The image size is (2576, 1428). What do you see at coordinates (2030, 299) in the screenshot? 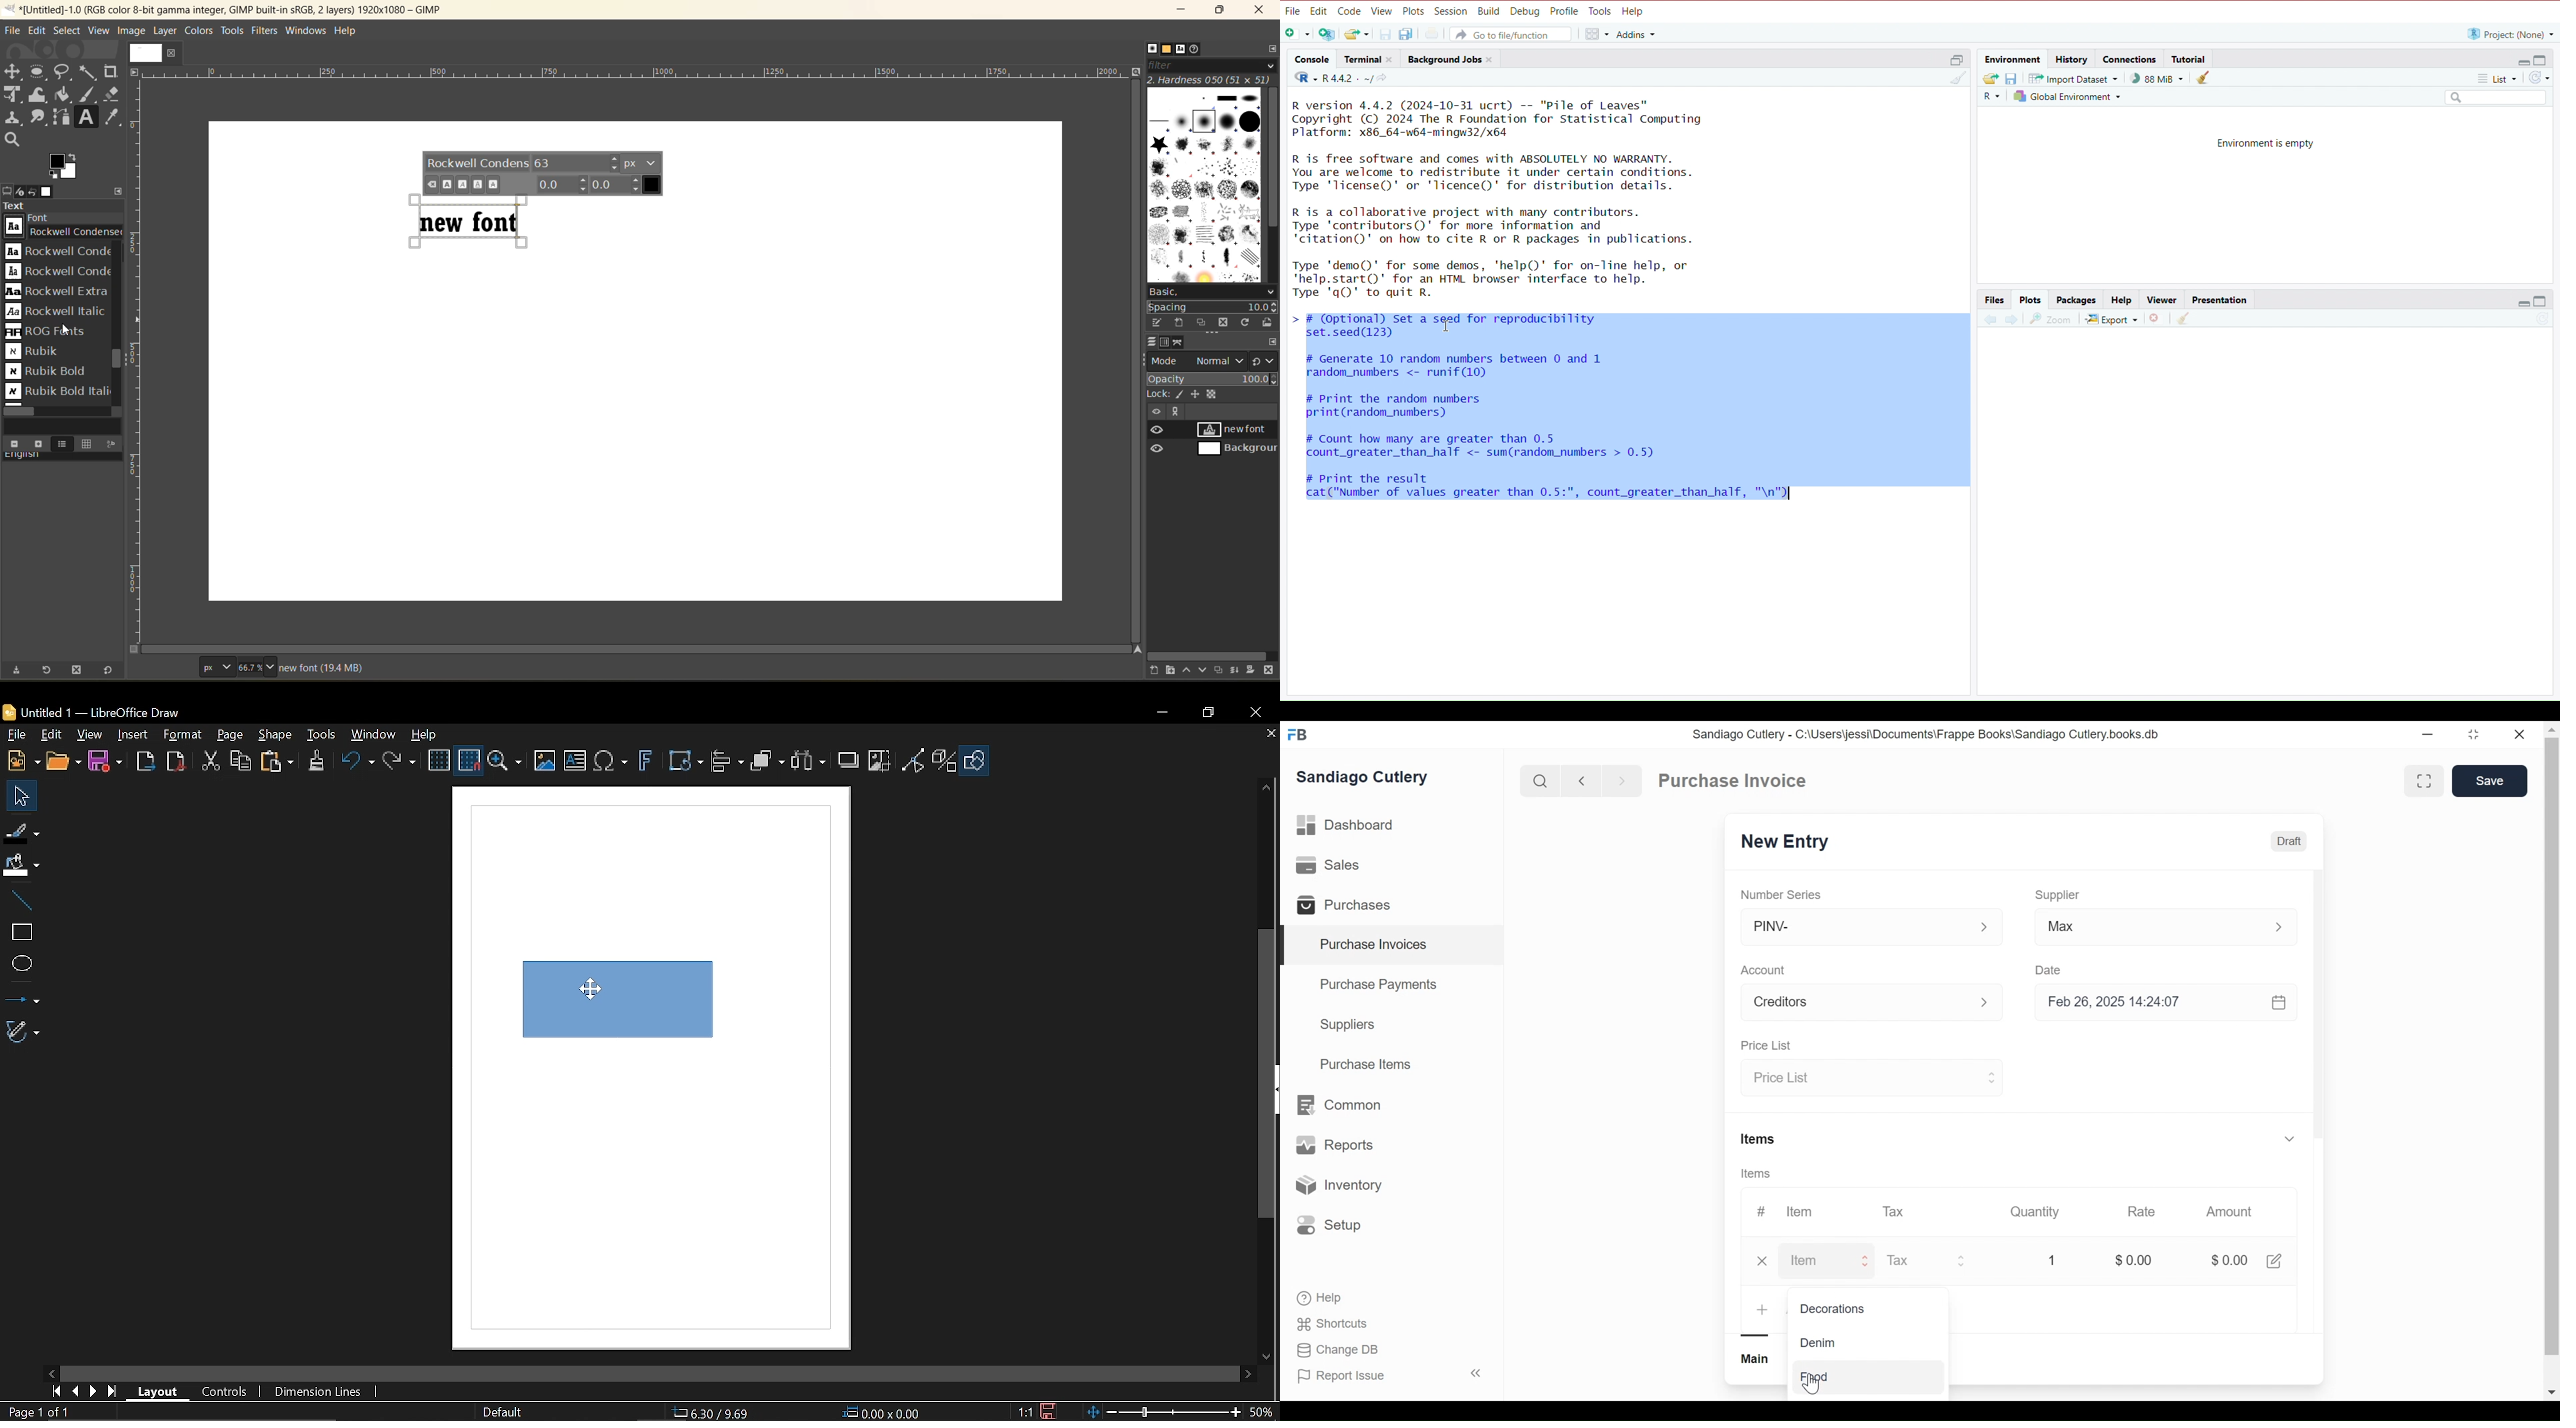
I see `Plots` at bounding box center [2030, 299].